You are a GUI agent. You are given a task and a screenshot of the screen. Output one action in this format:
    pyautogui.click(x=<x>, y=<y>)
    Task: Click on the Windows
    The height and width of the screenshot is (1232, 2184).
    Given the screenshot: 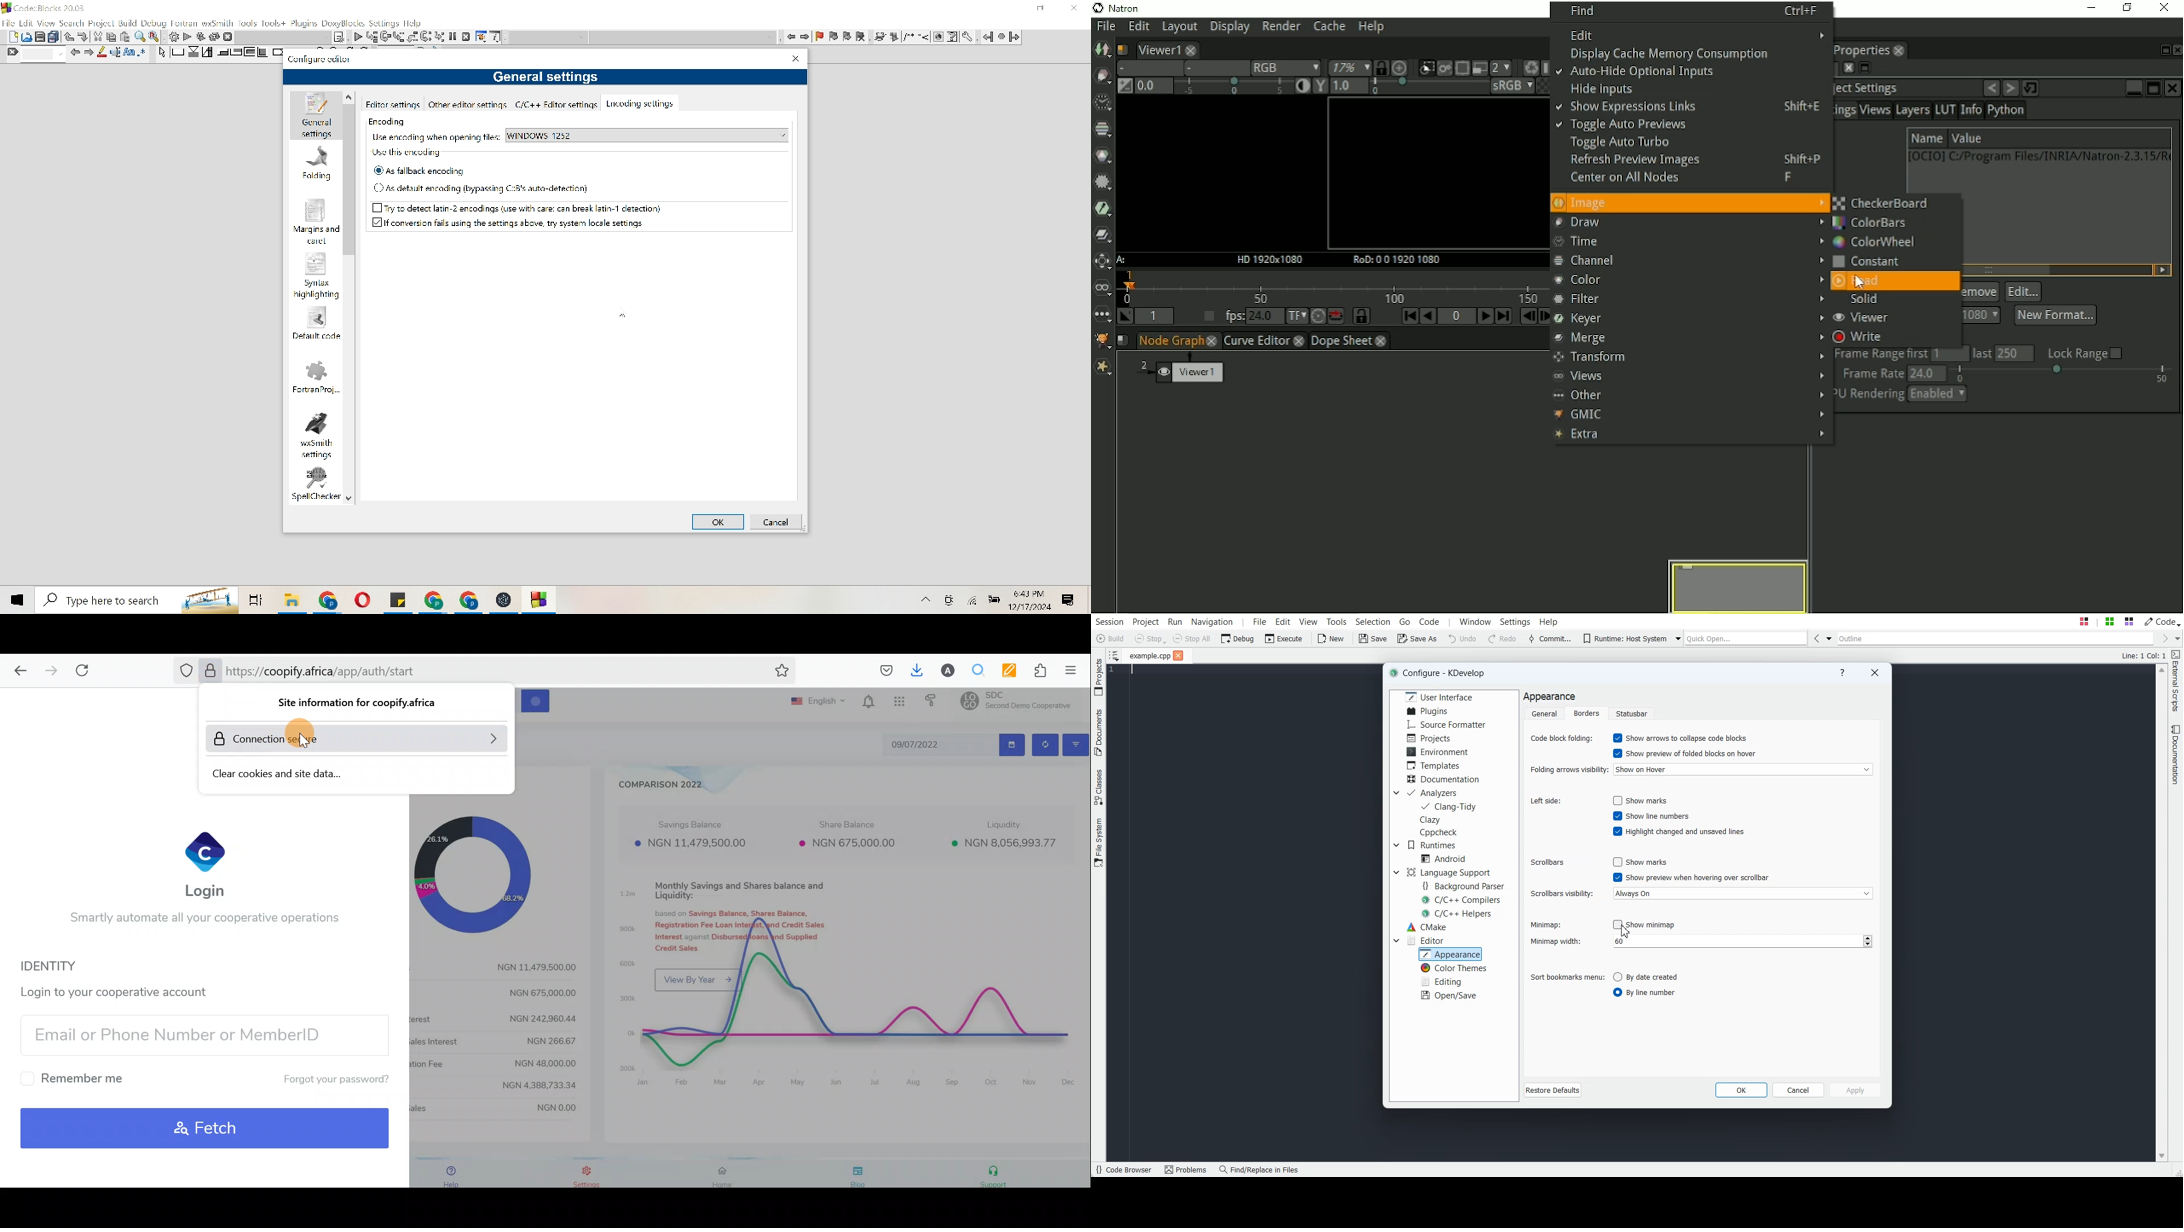 What is the action you would take?
    pyautogui.click(x=16, y=599)
    